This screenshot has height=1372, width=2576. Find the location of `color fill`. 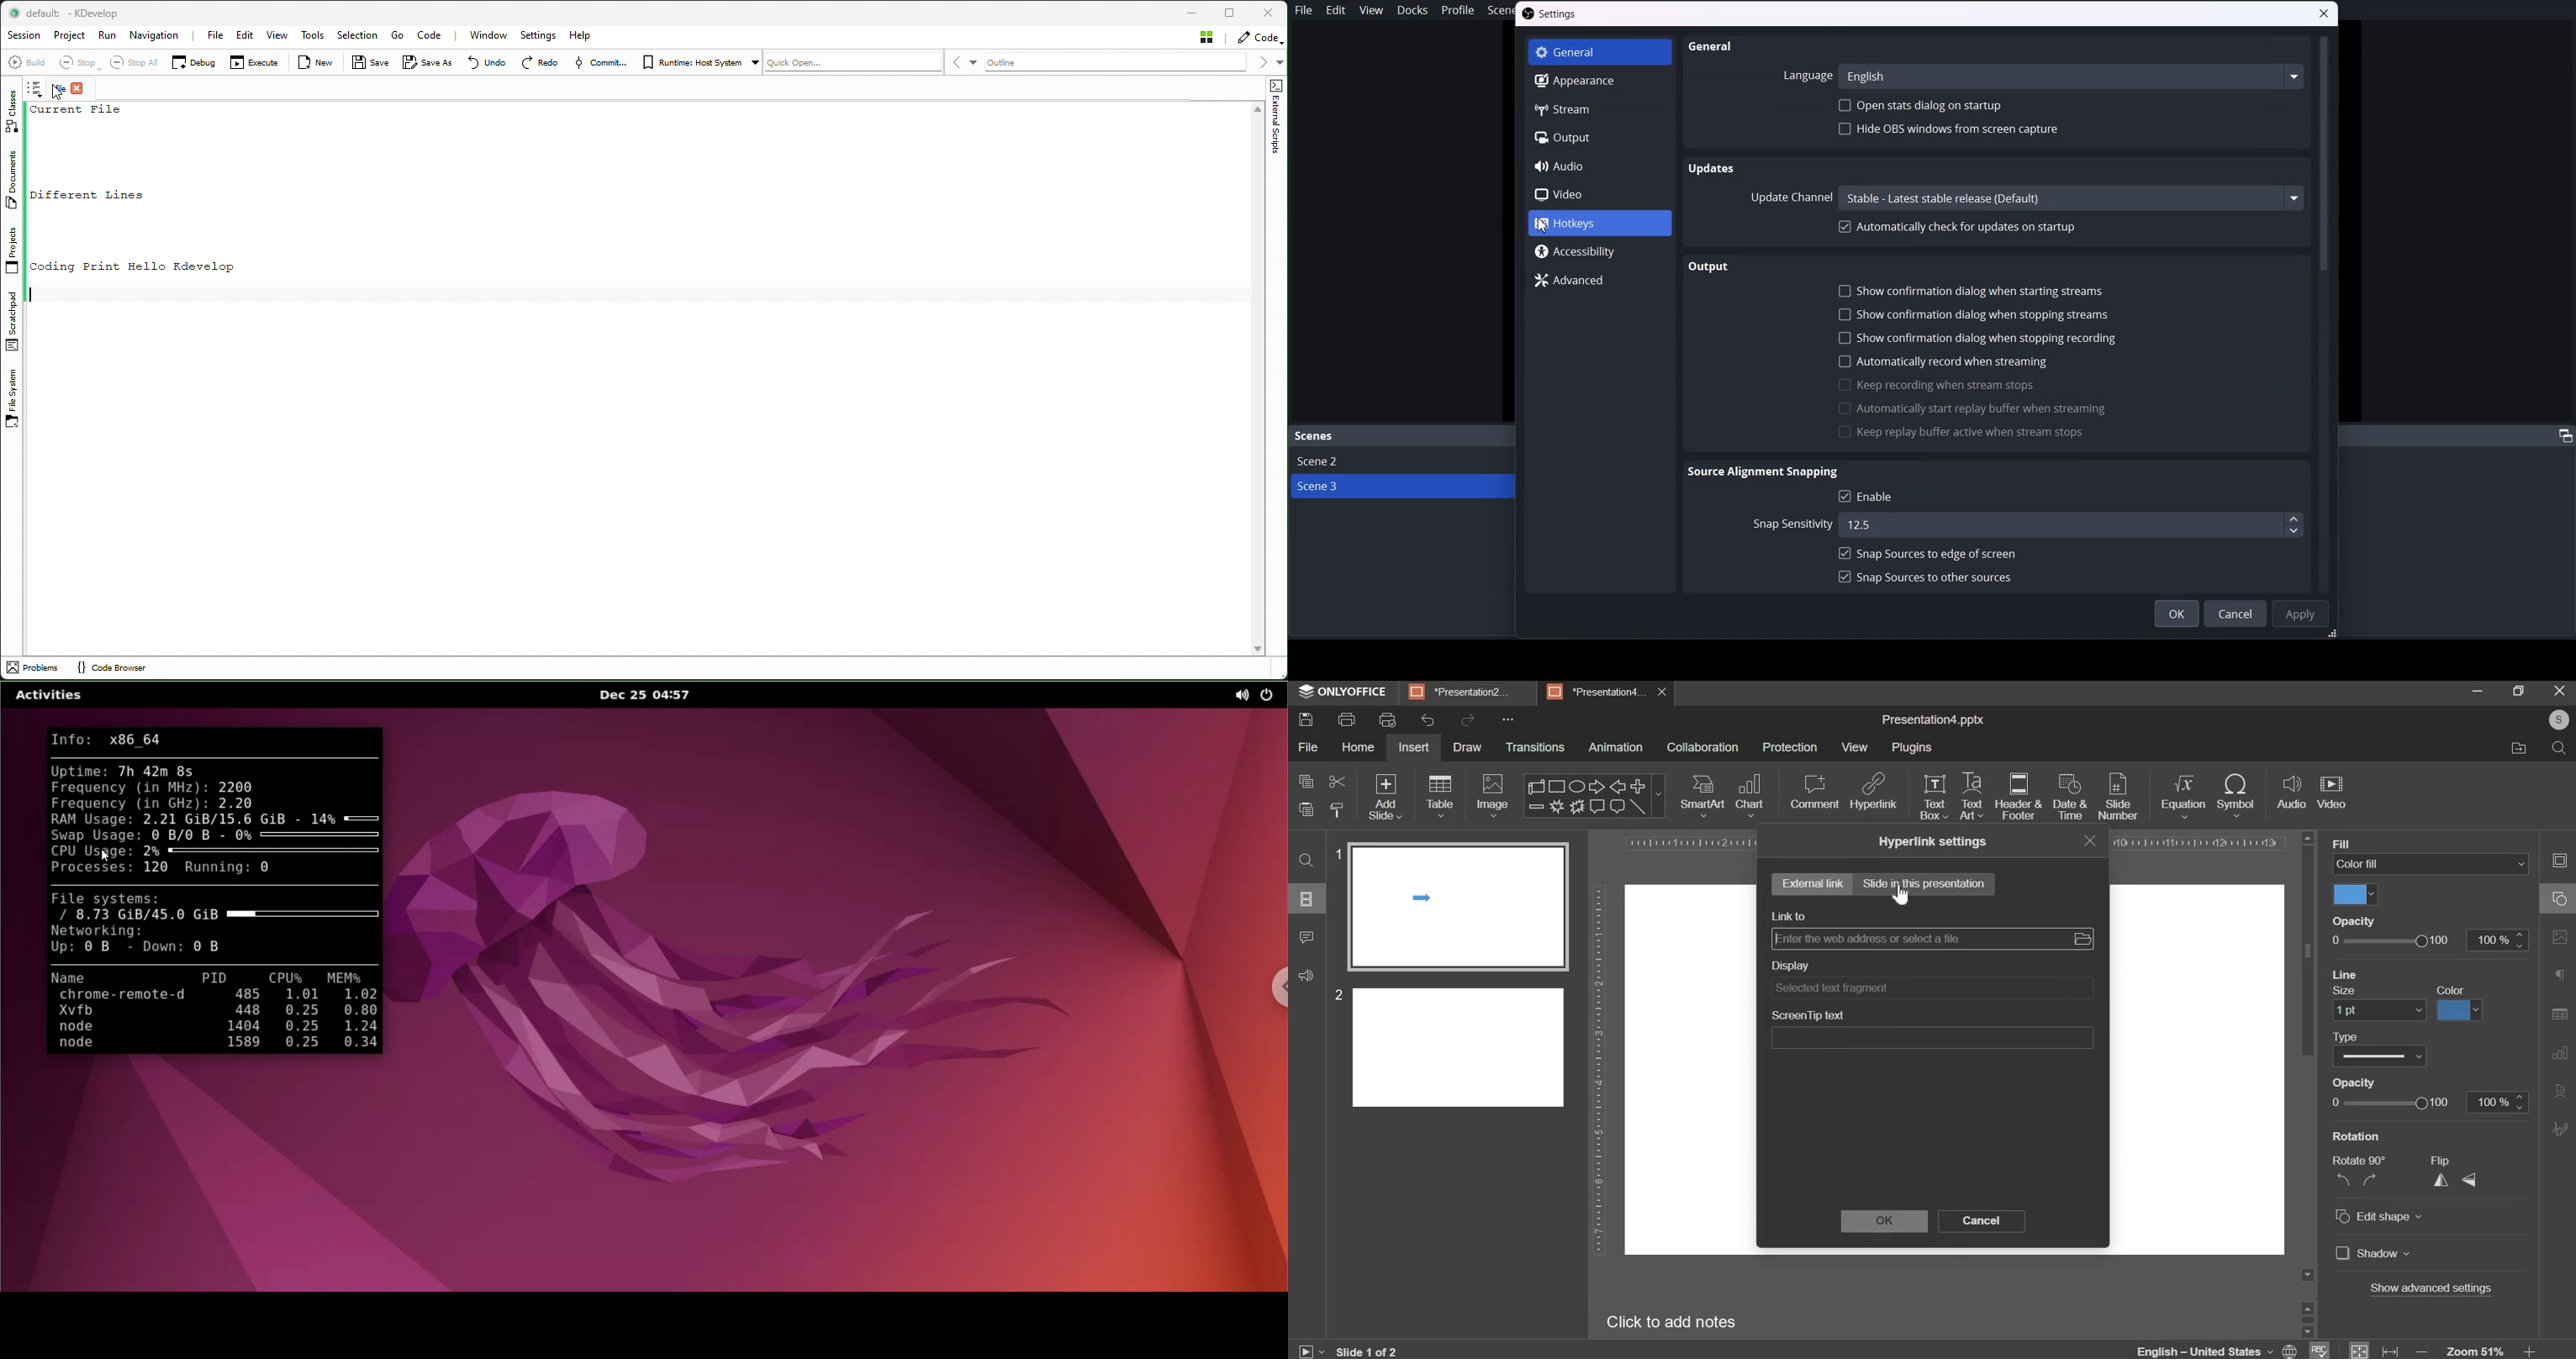

color fill is located at coordinates (2352, 896).